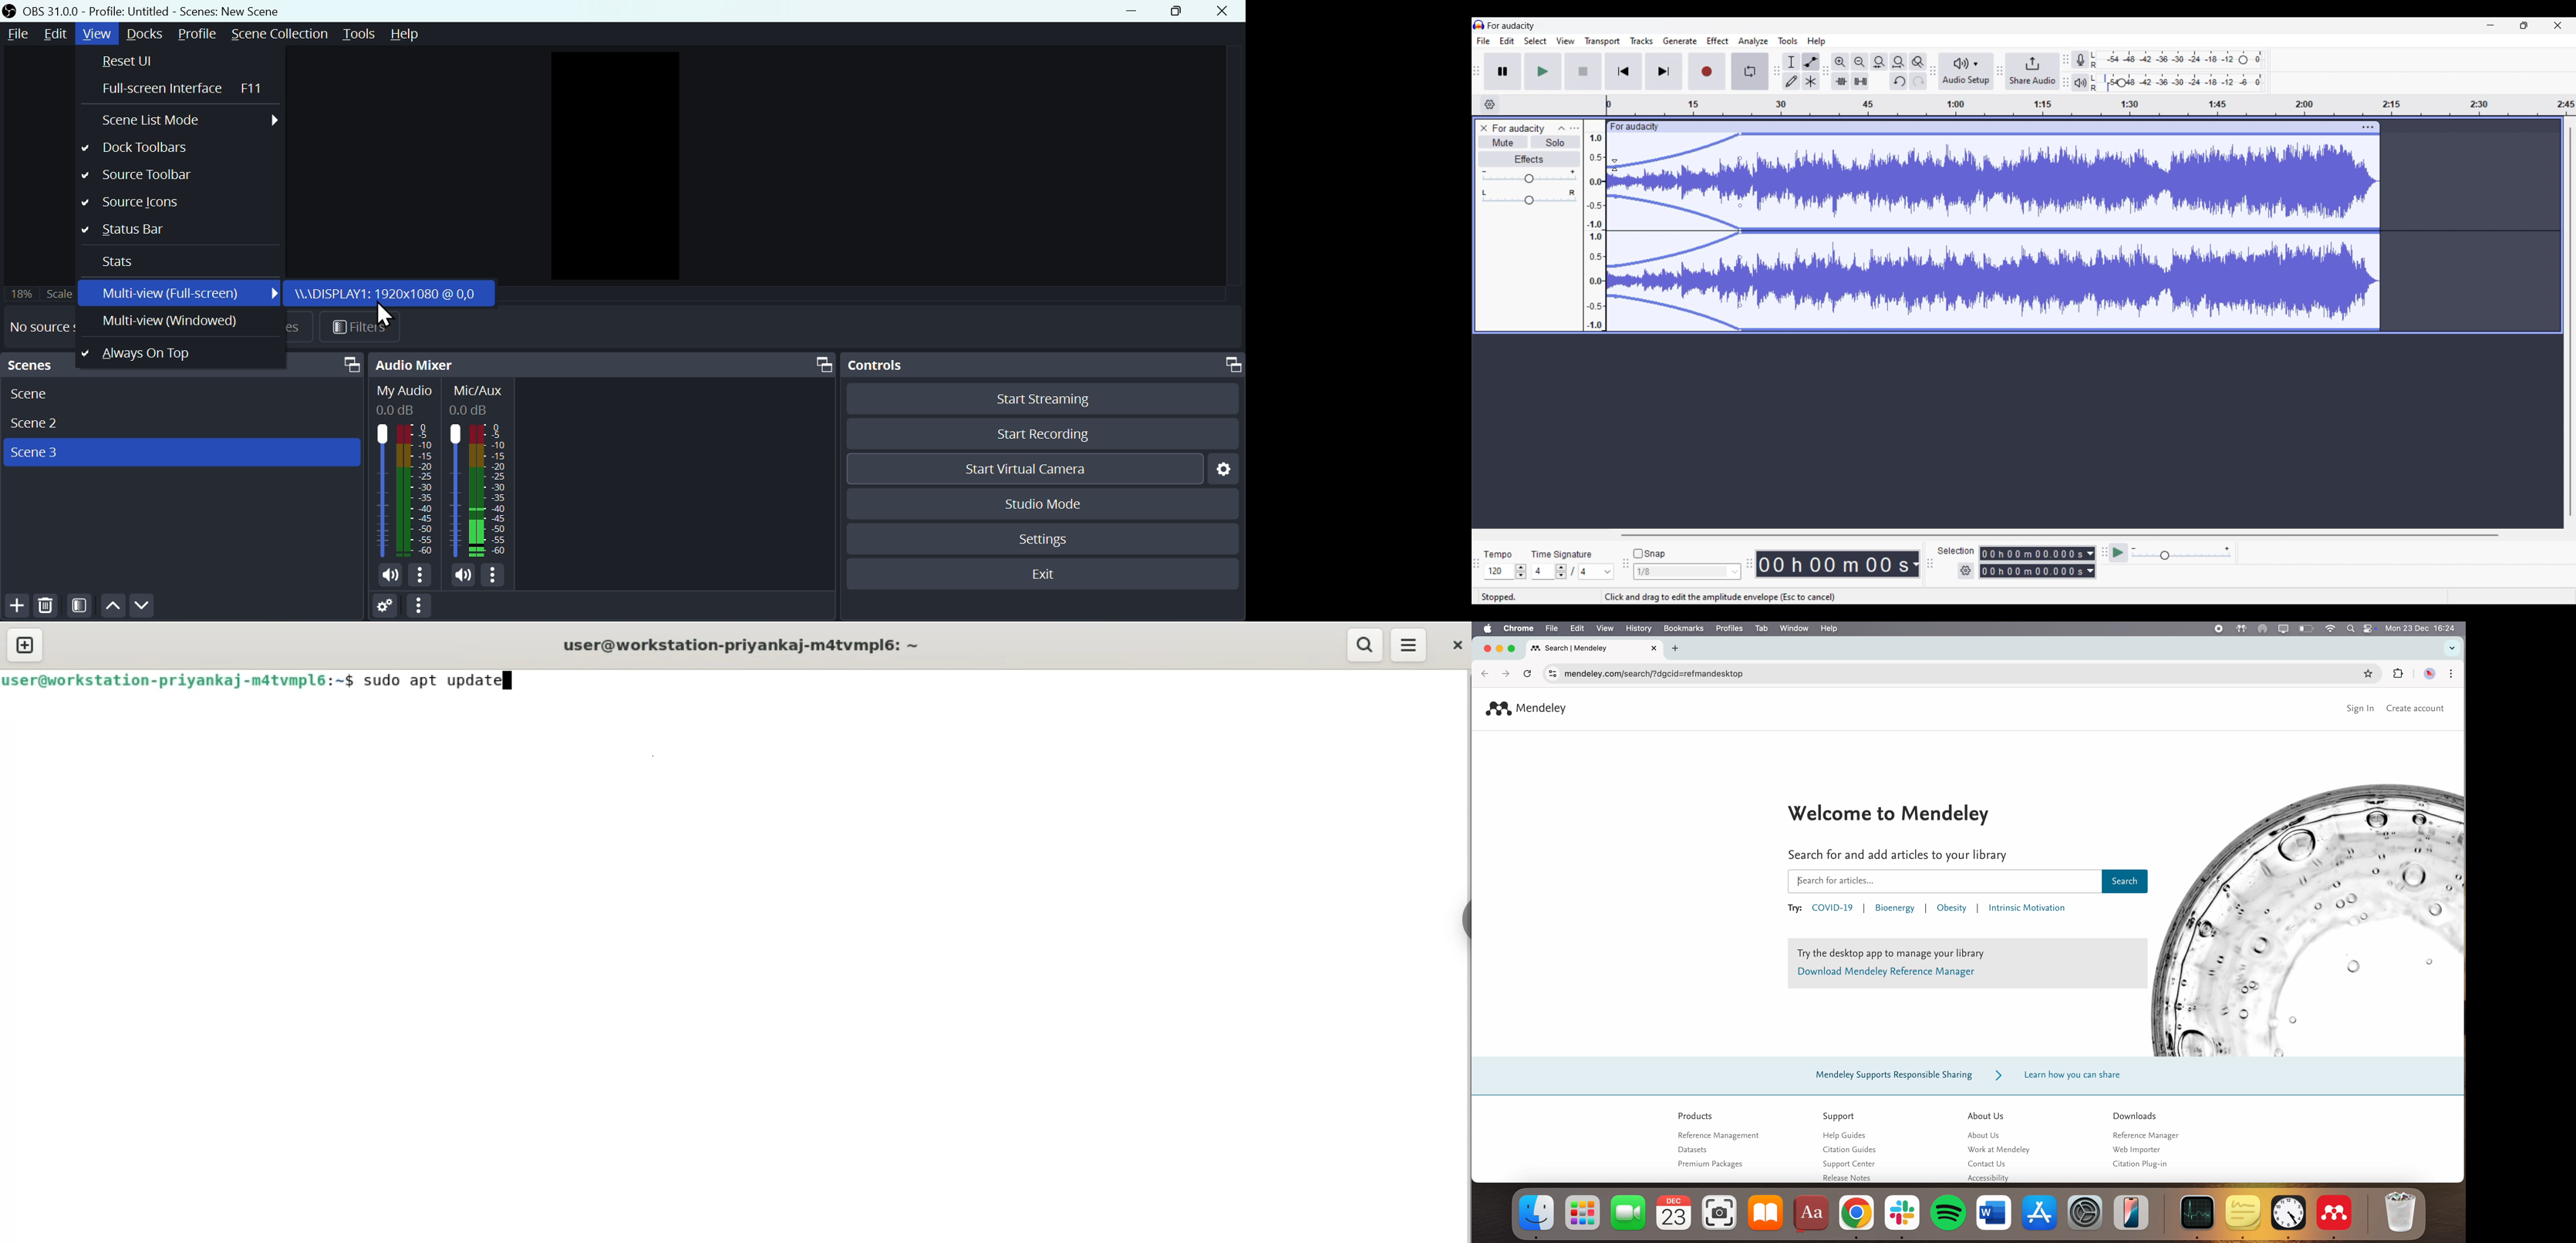 This screenshot has width=2576, height=1260. Describe the element at coordinates (1025, 466) in the screenshot. I see `Start virtual camera` at that location.